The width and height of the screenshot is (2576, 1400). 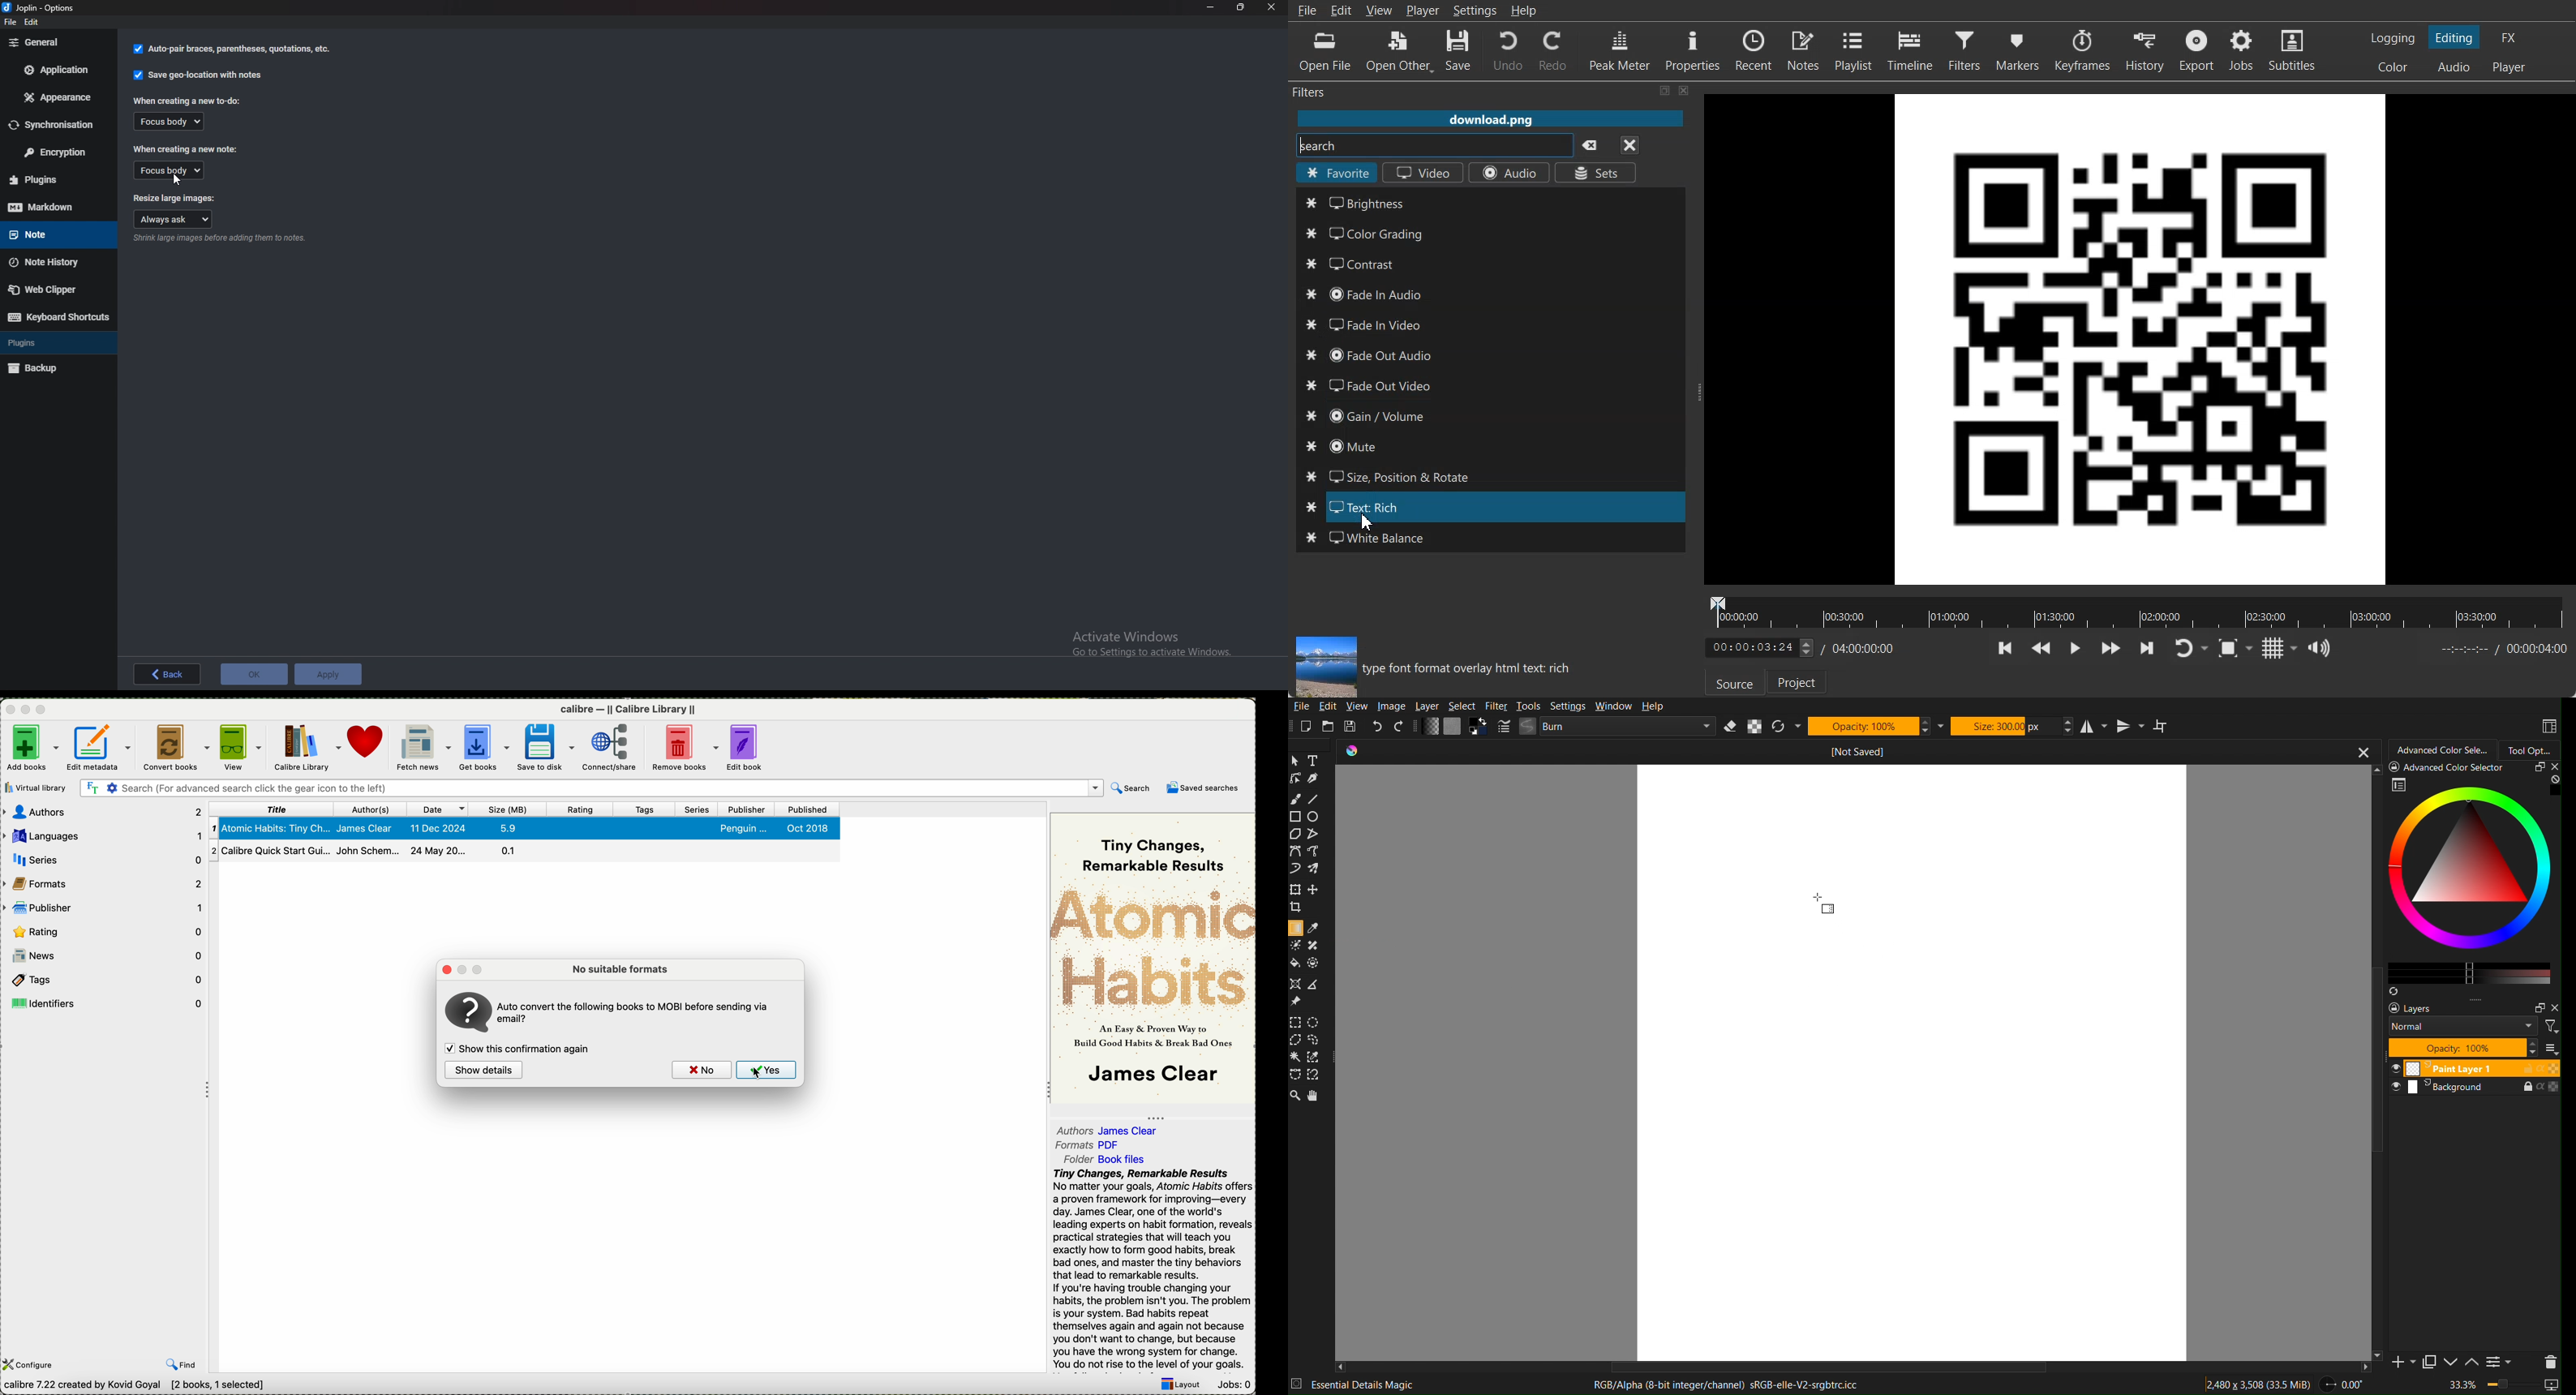 What do you see at coordinates (1363, 1384) in the screenshot?
I see `Essential Details Magic` at bounding box center [1363, 1384].